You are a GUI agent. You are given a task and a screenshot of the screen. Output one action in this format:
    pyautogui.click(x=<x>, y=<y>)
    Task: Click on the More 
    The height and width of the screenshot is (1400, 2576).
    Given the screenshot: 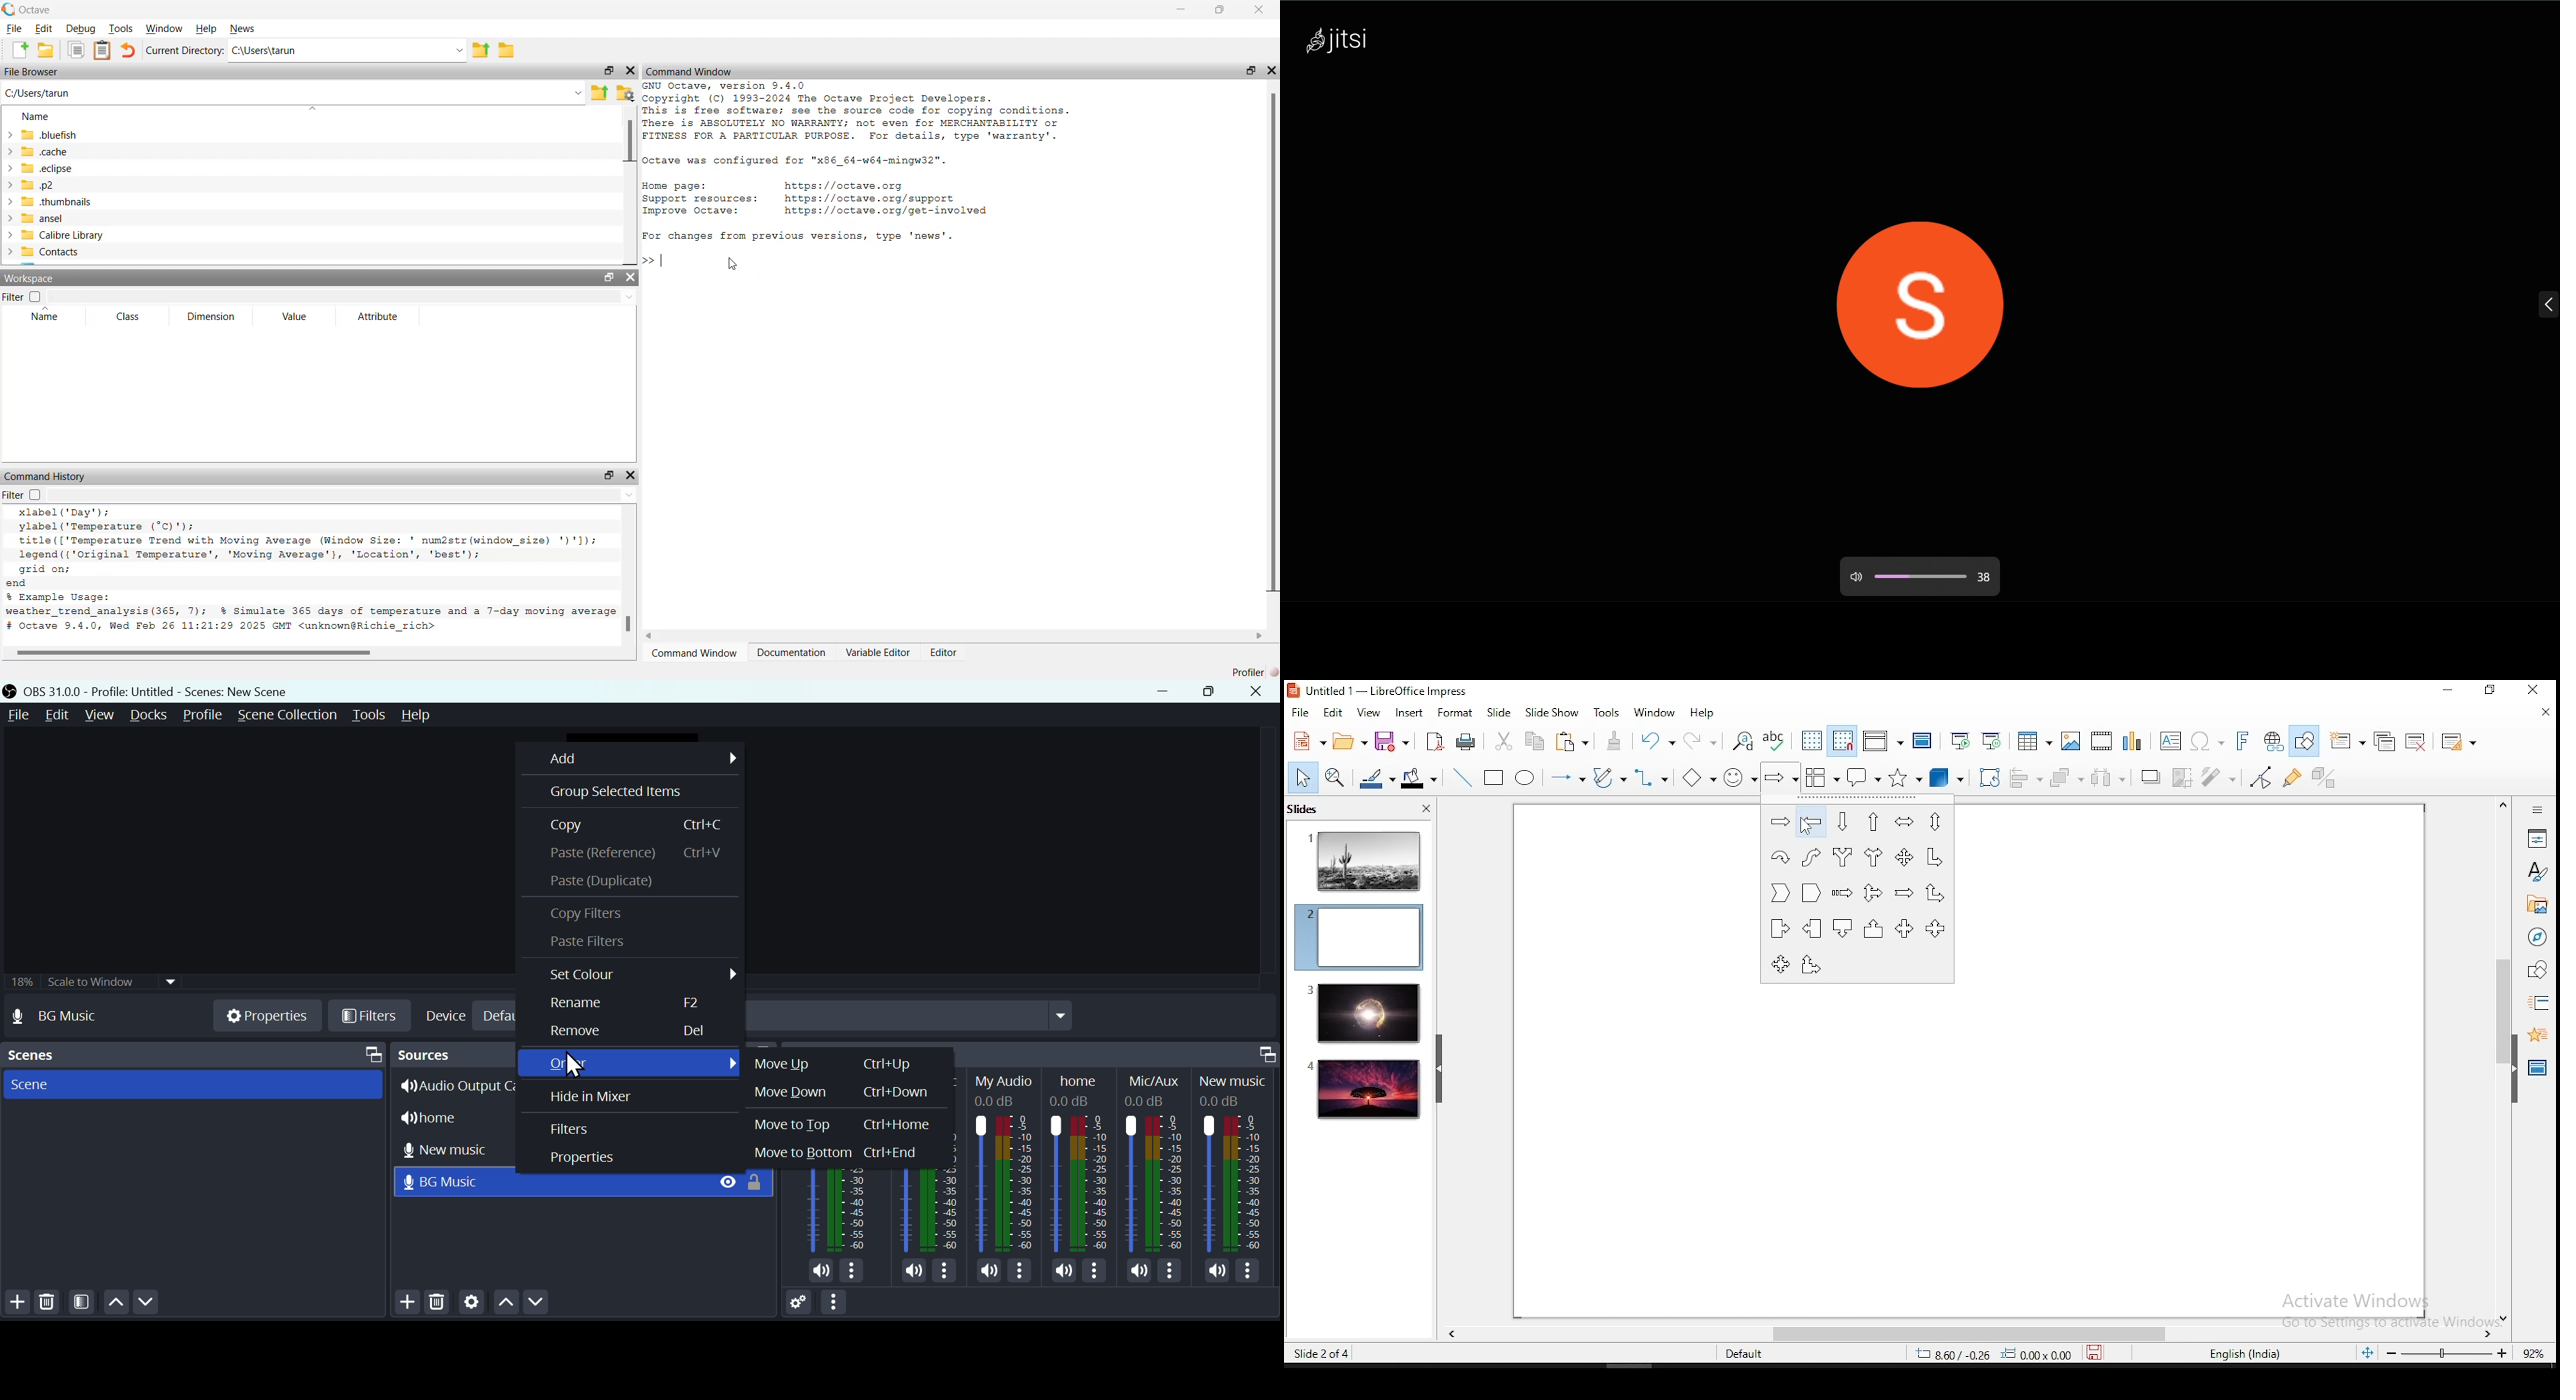 What is the action you would take?
    pyautogui.click(x=841, y=1305)
    